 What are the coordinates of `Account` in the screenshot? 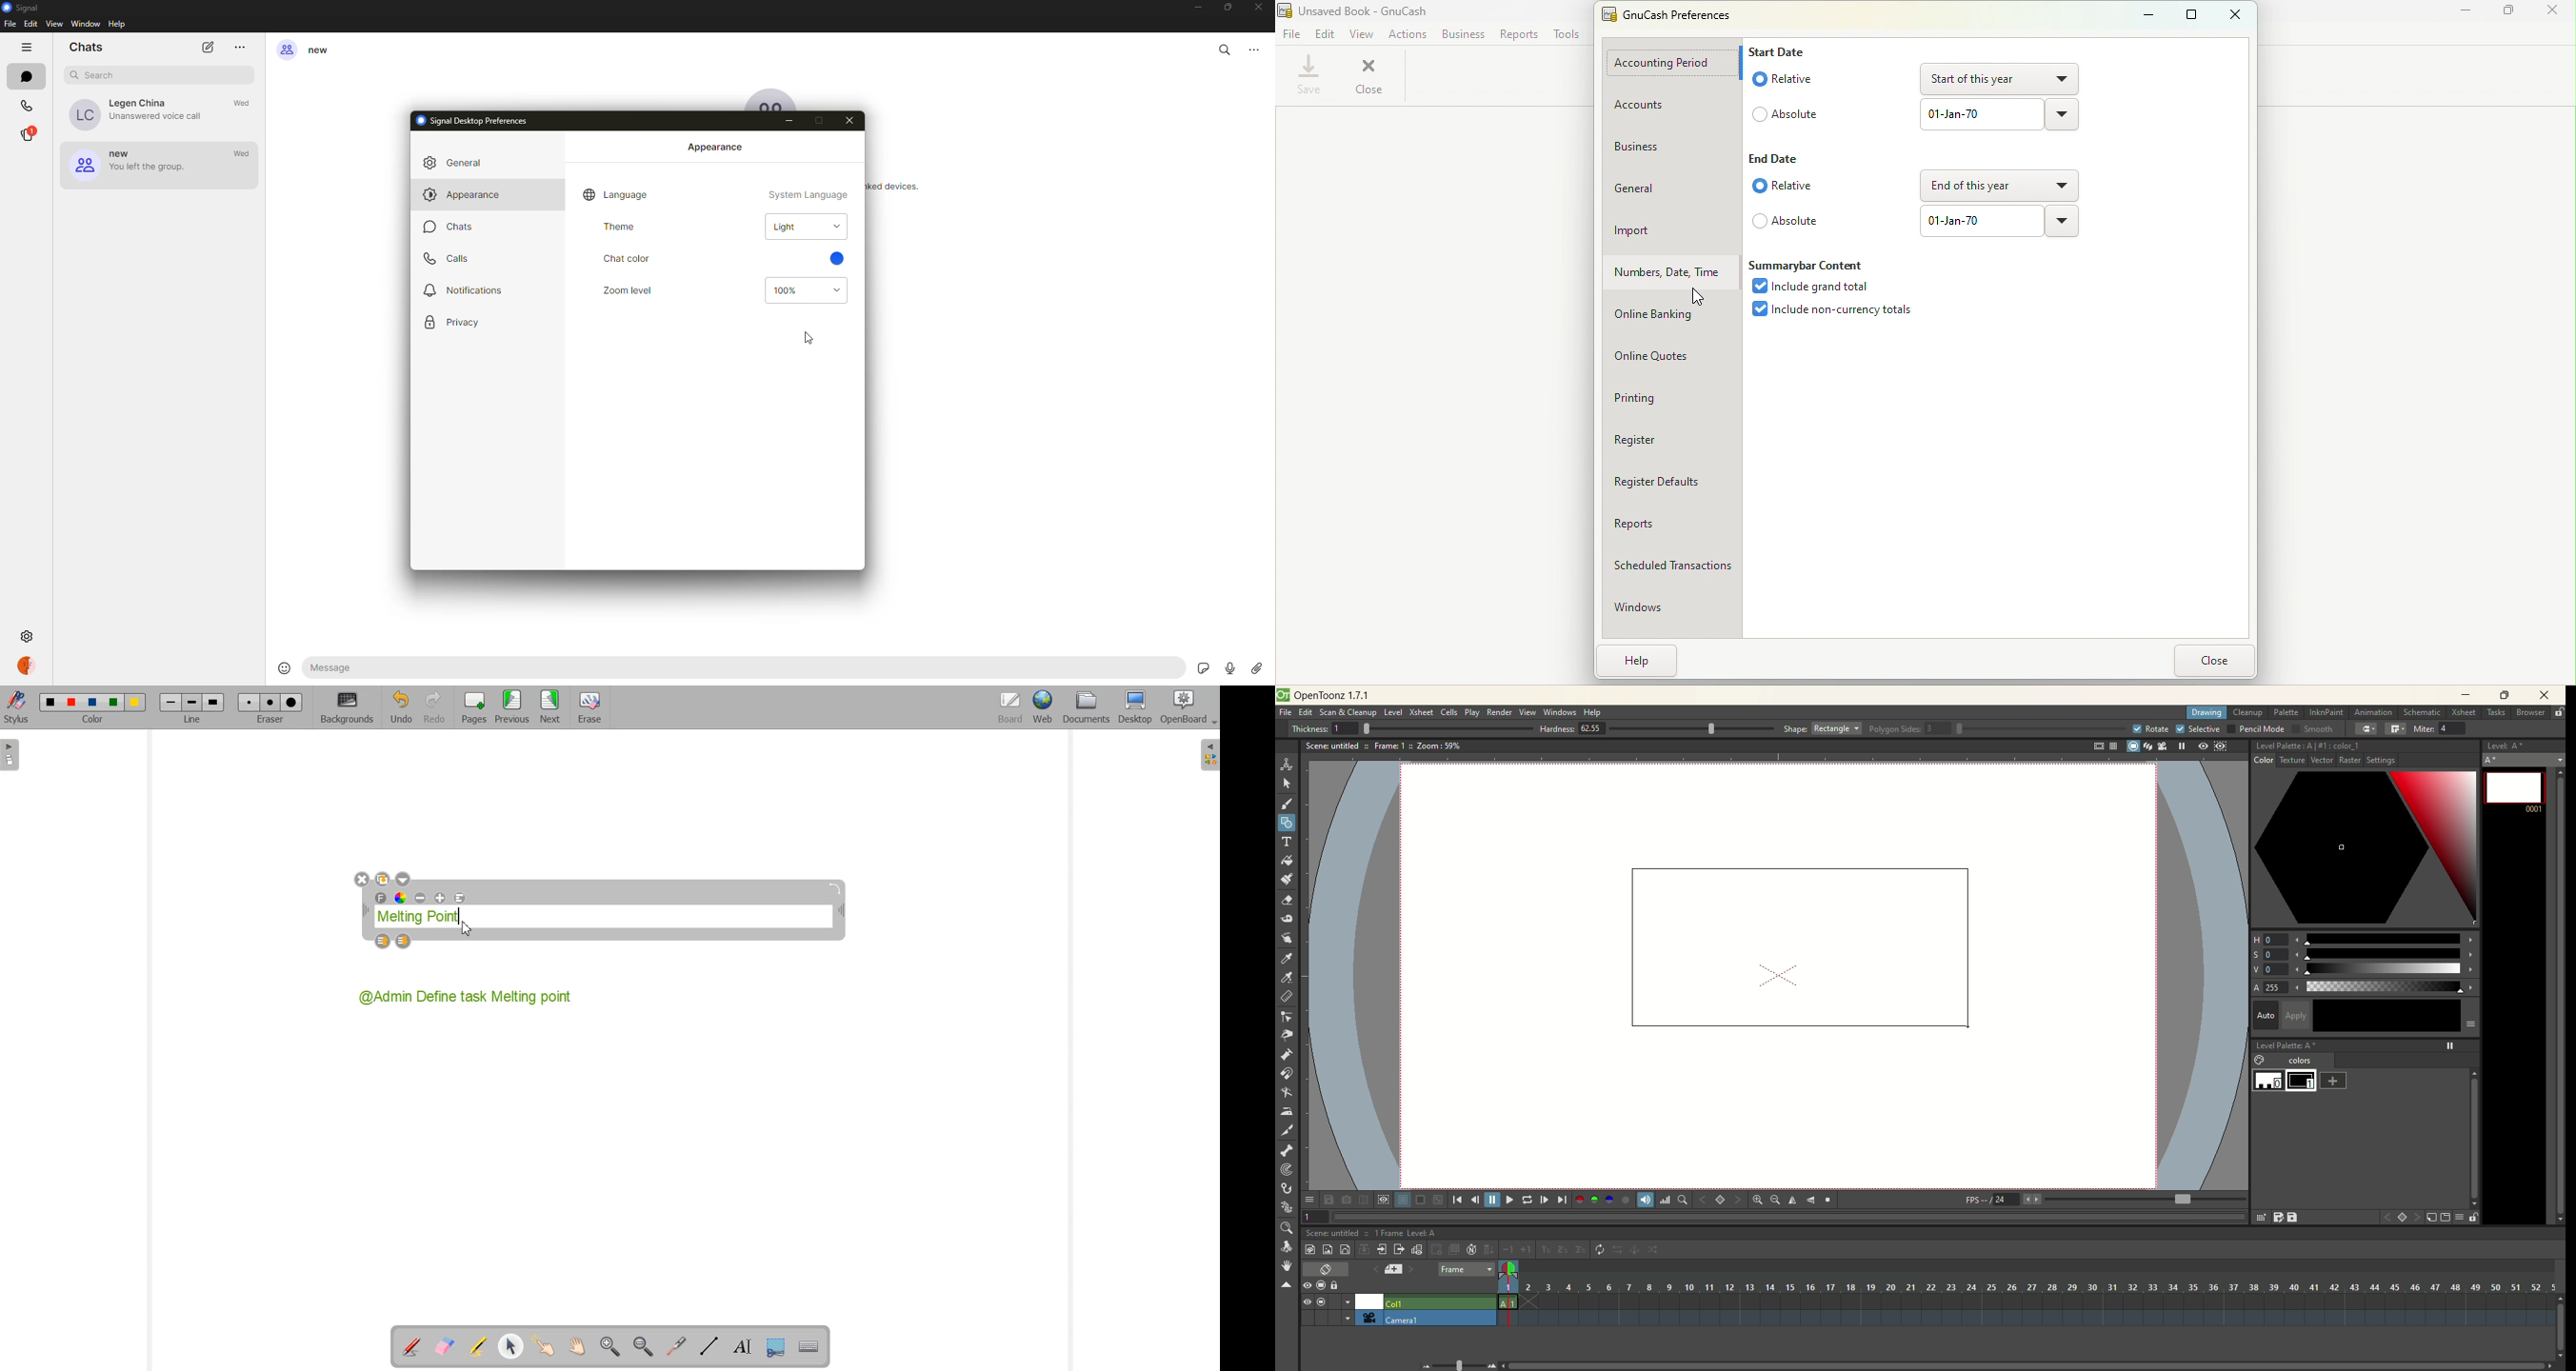 It's located at (1673, 106).